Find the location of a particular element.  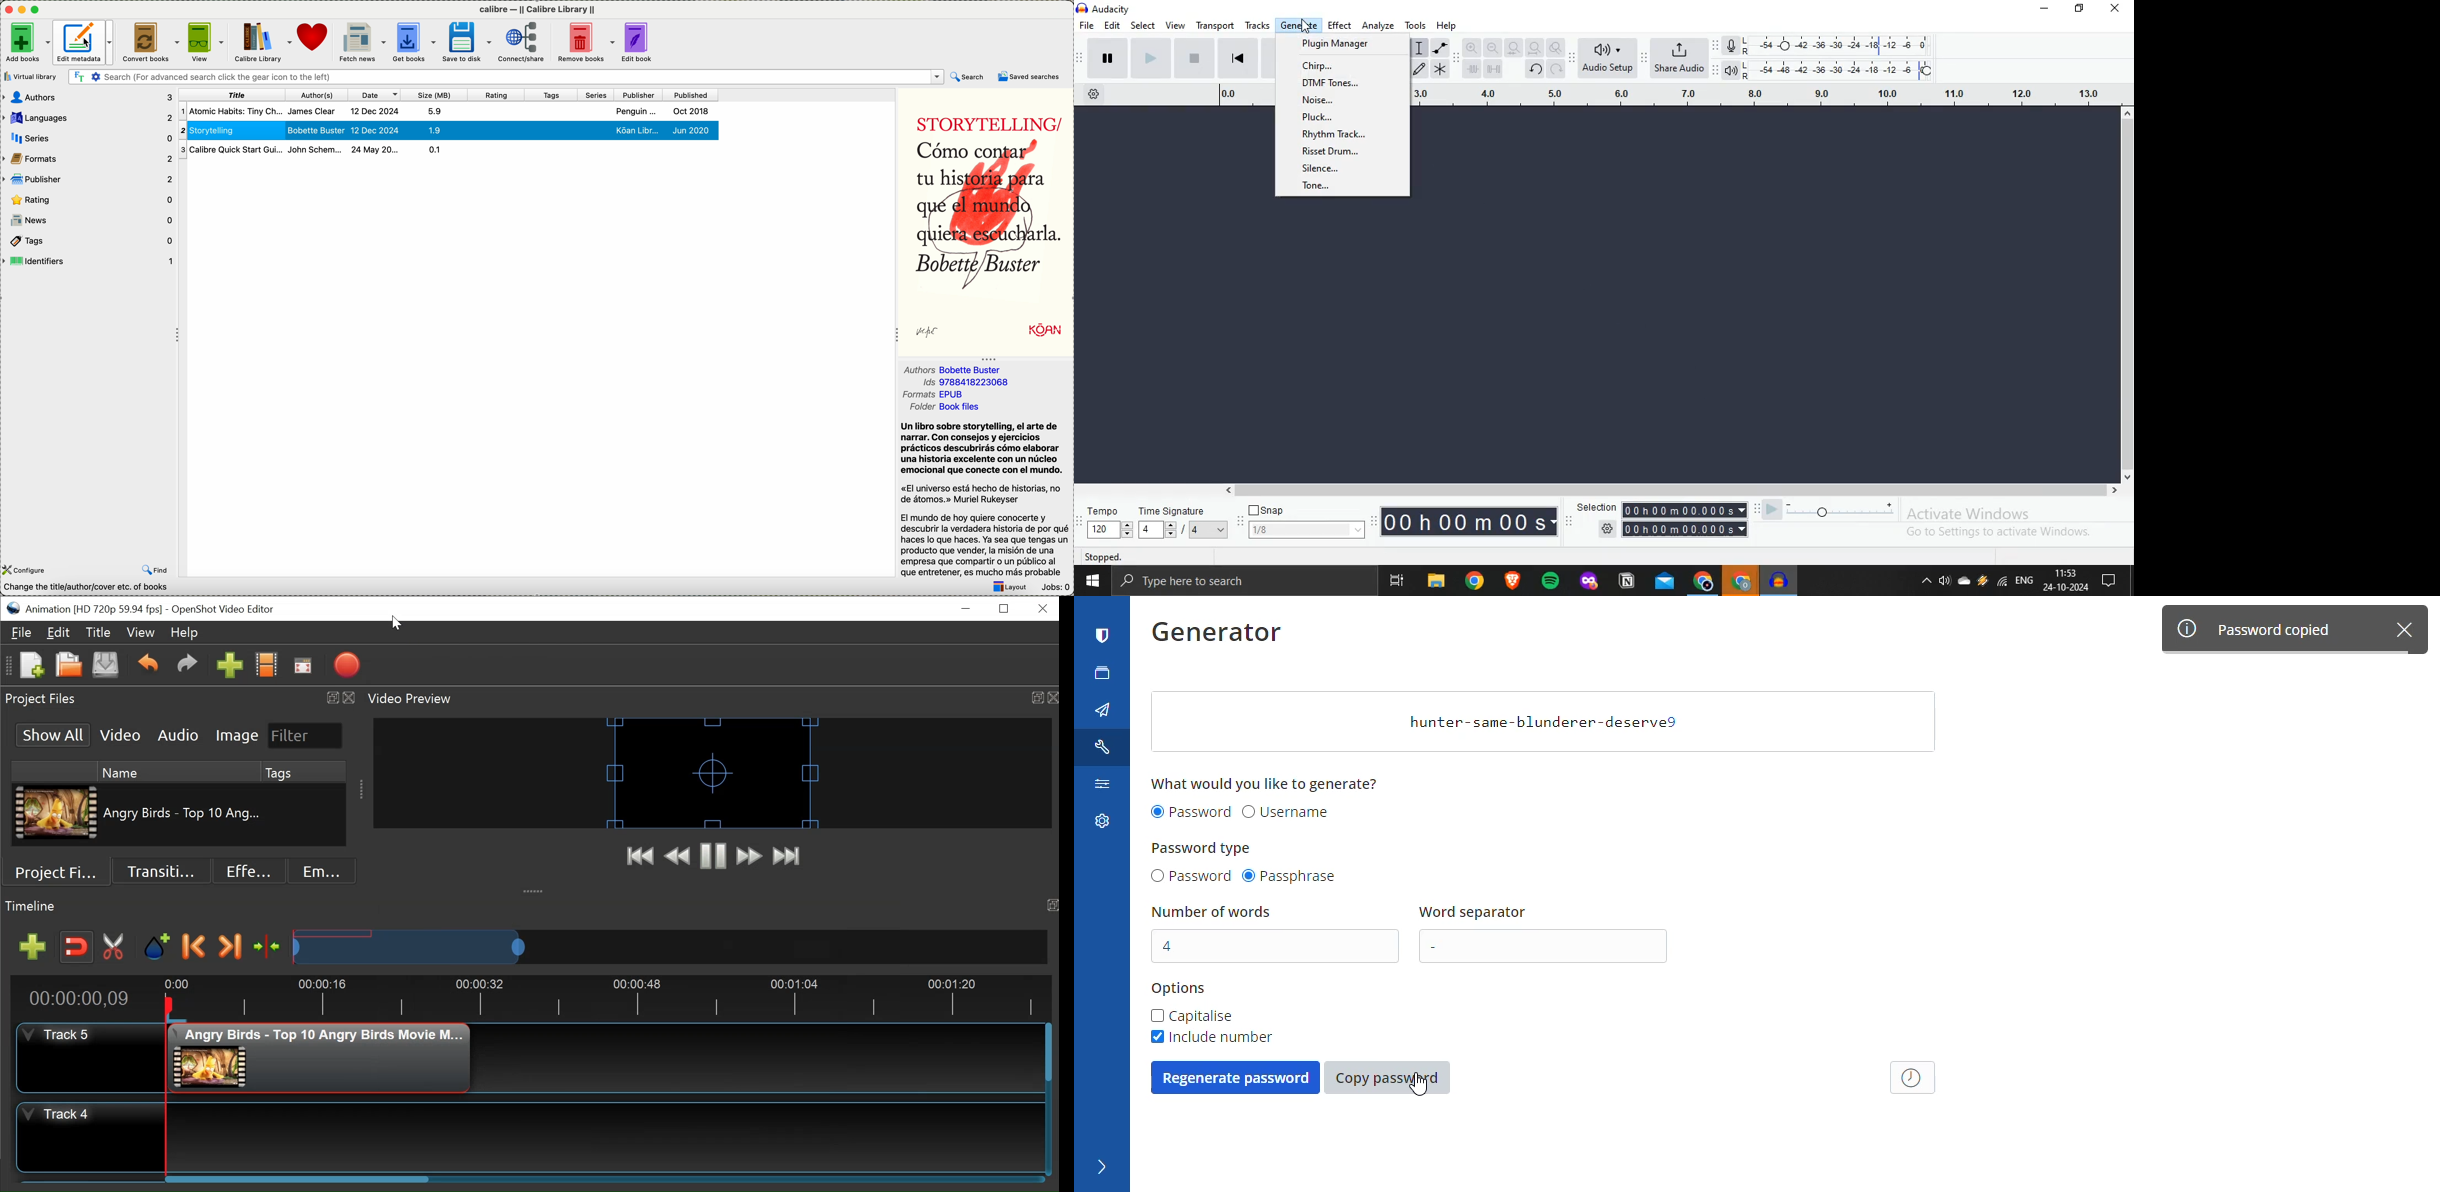

search bar is located at coordinates (506, 77).